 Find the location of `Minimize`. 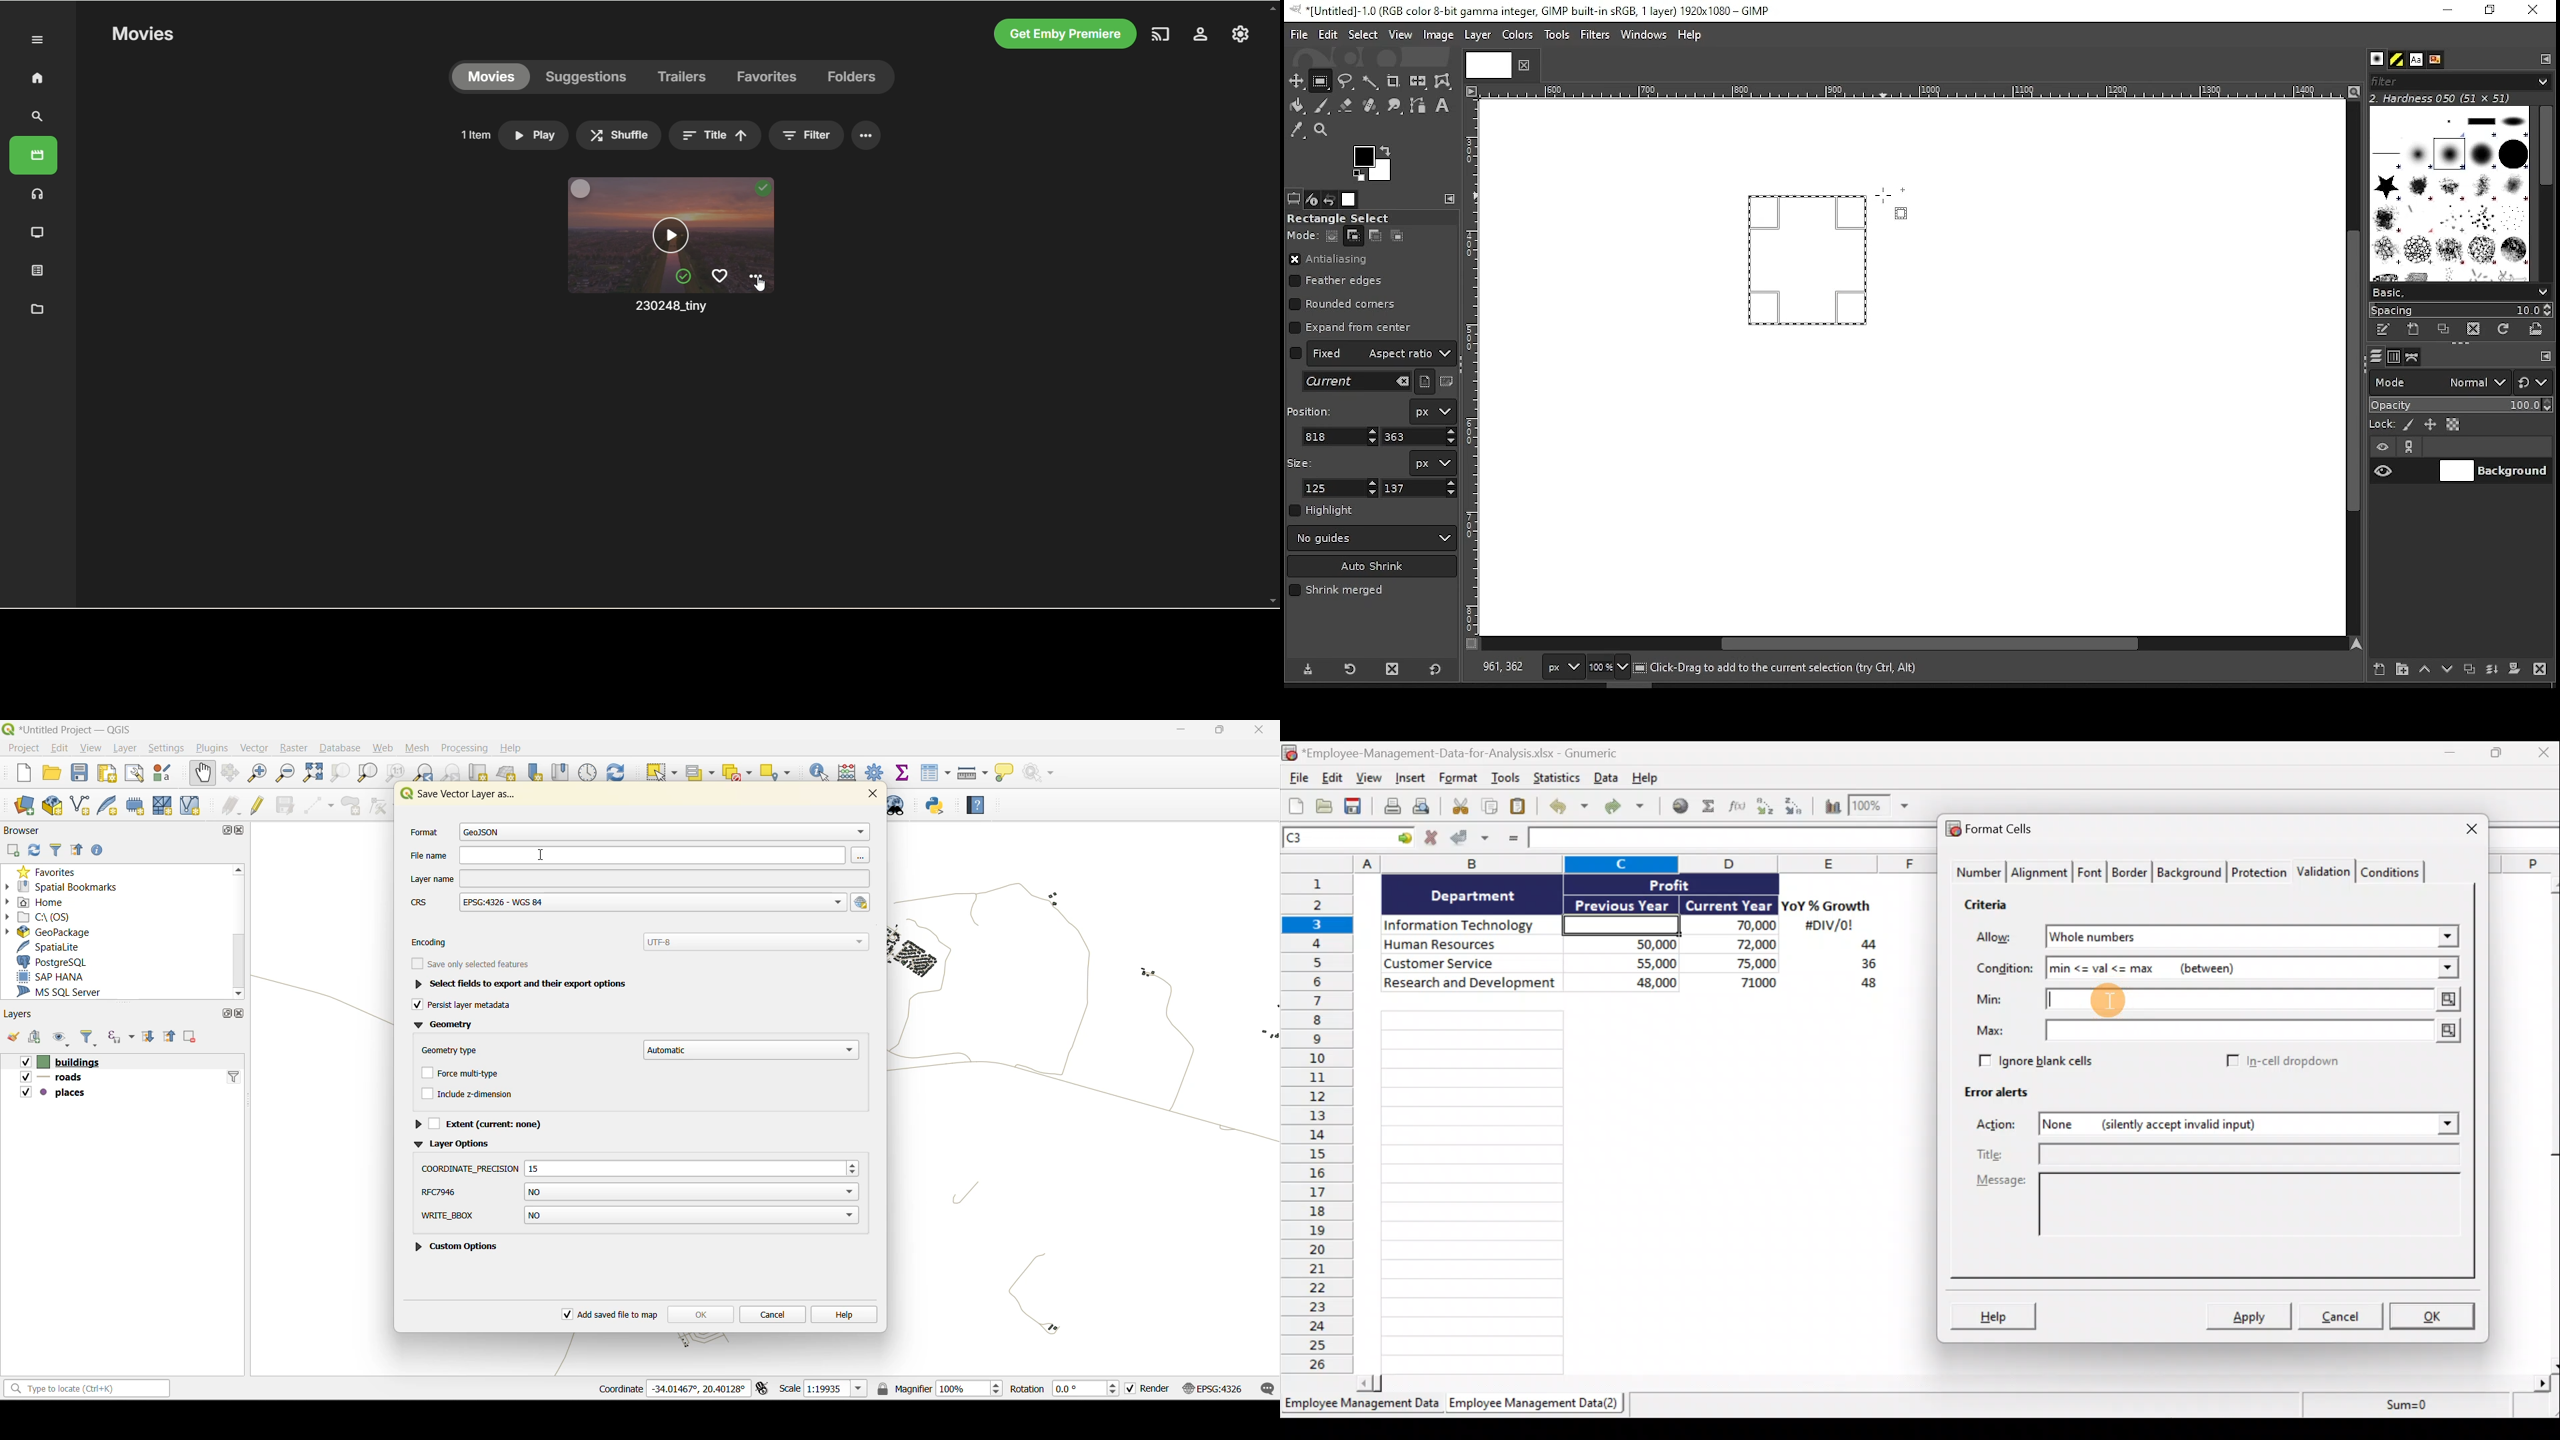

Minimize is located at coordinates (2455, 755).